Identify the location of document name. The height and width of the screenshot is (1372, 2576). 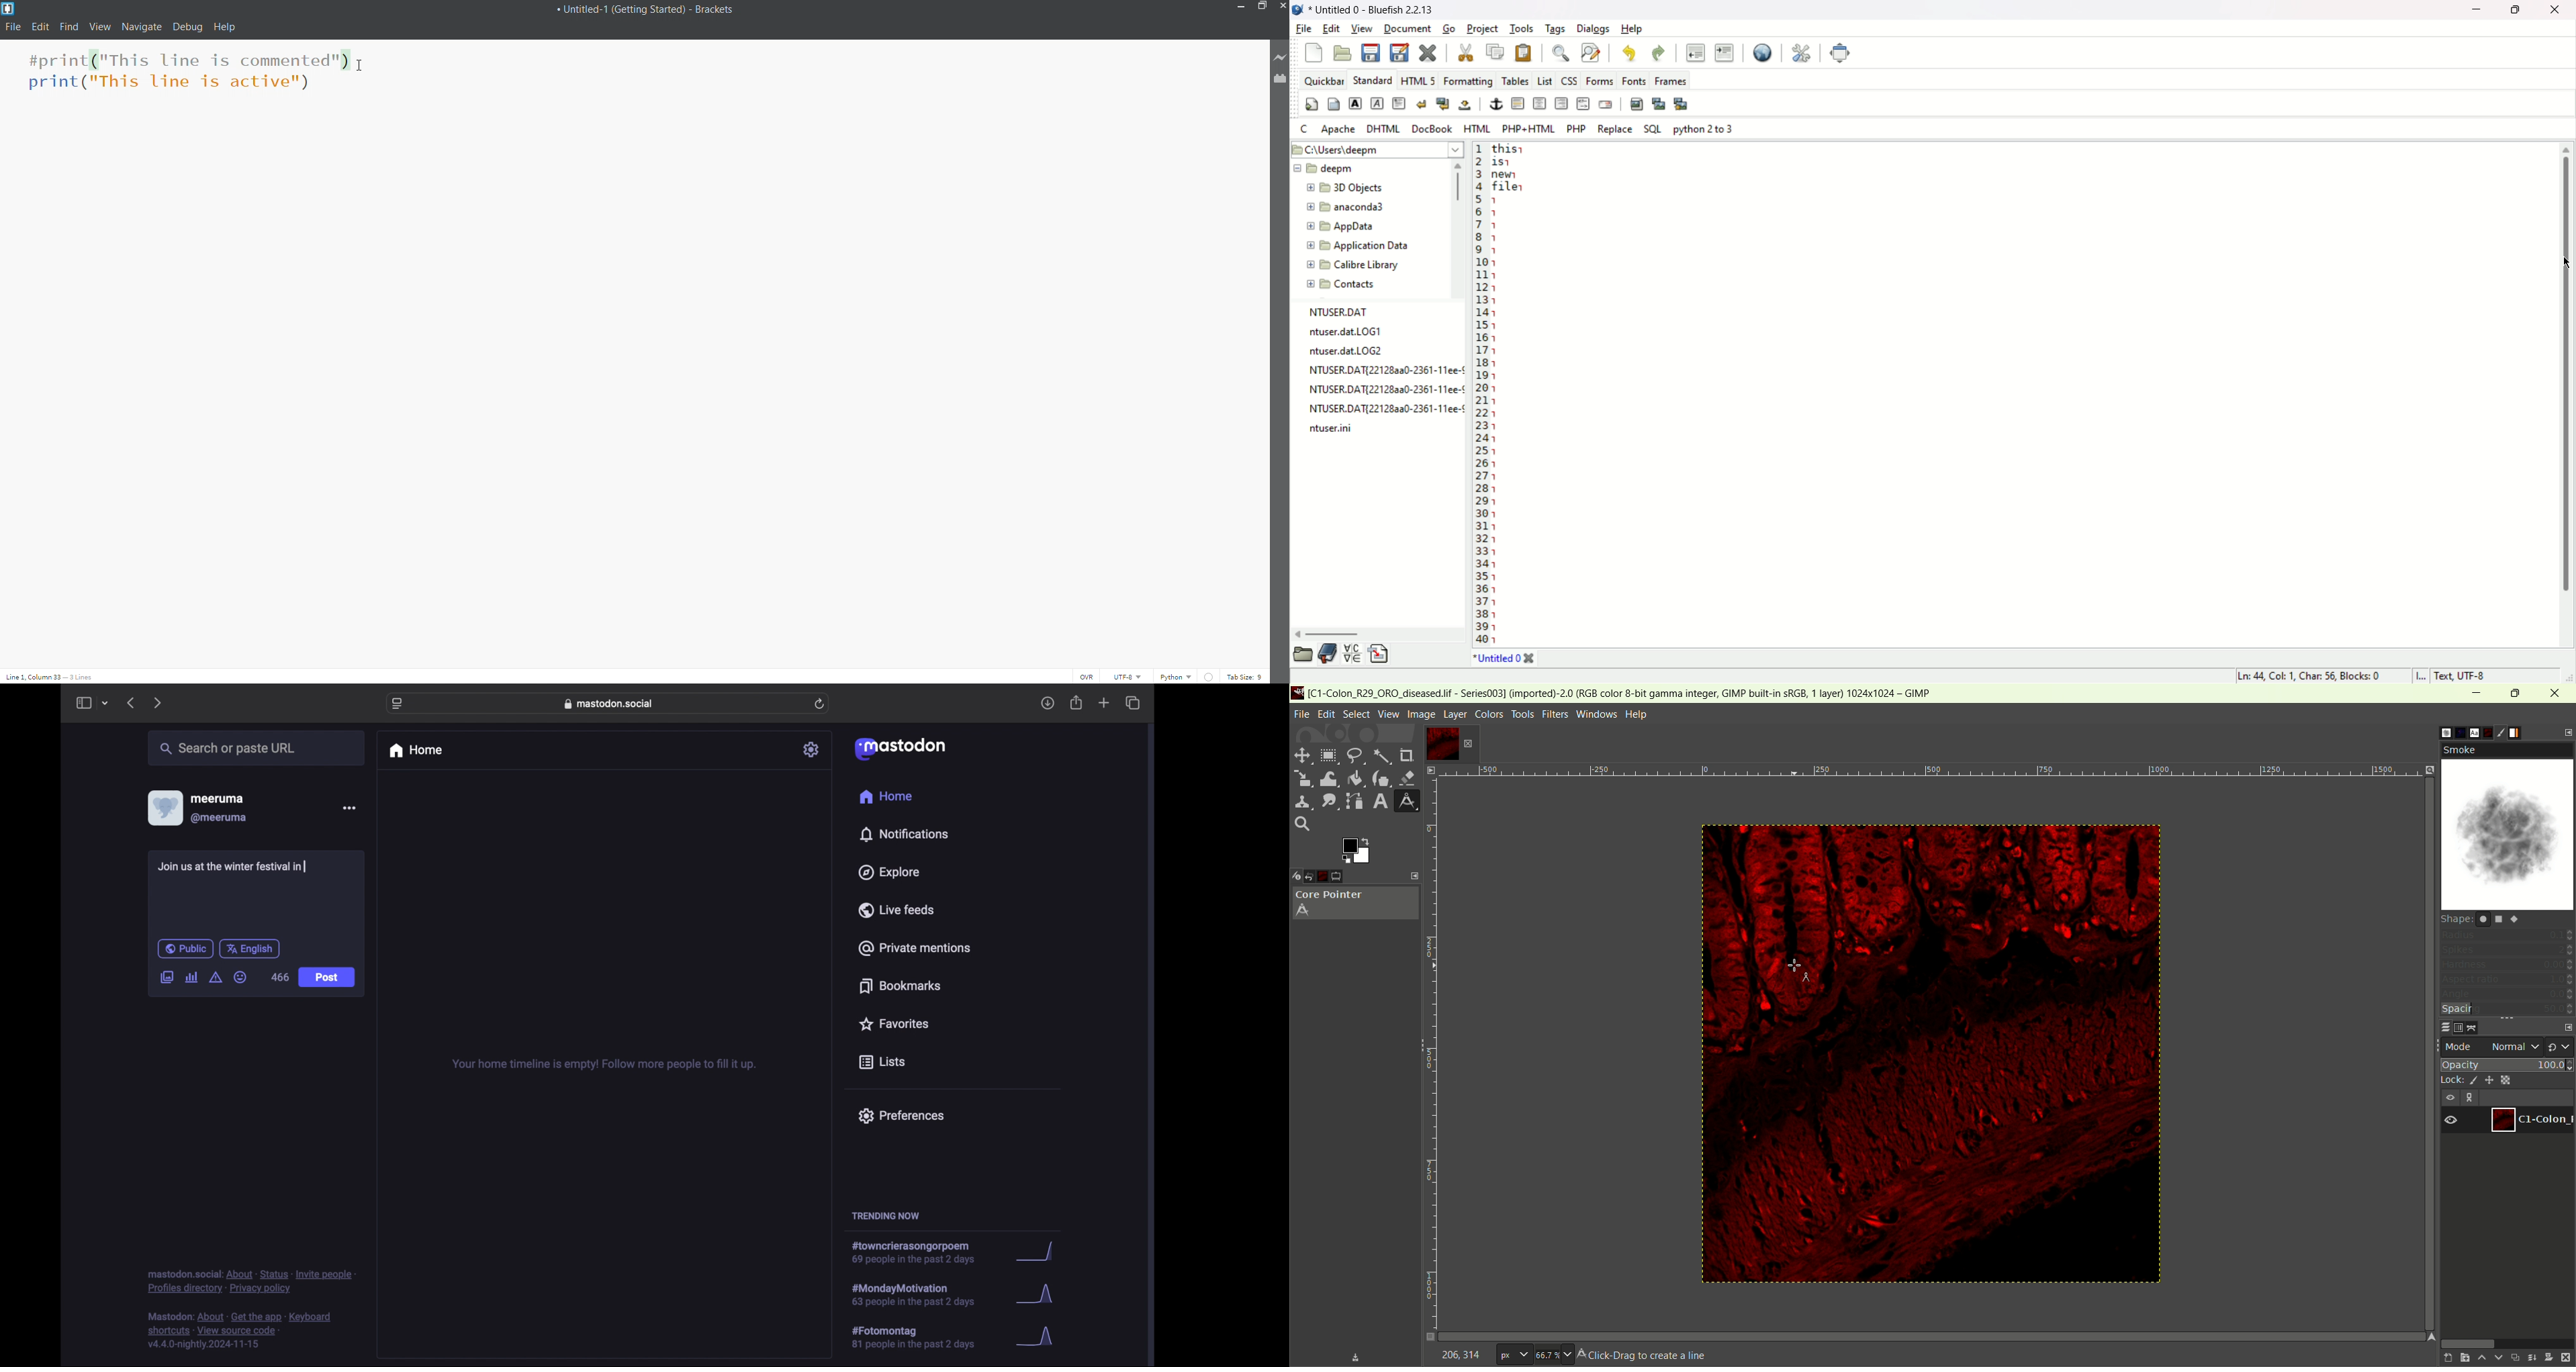
(1383, 9).